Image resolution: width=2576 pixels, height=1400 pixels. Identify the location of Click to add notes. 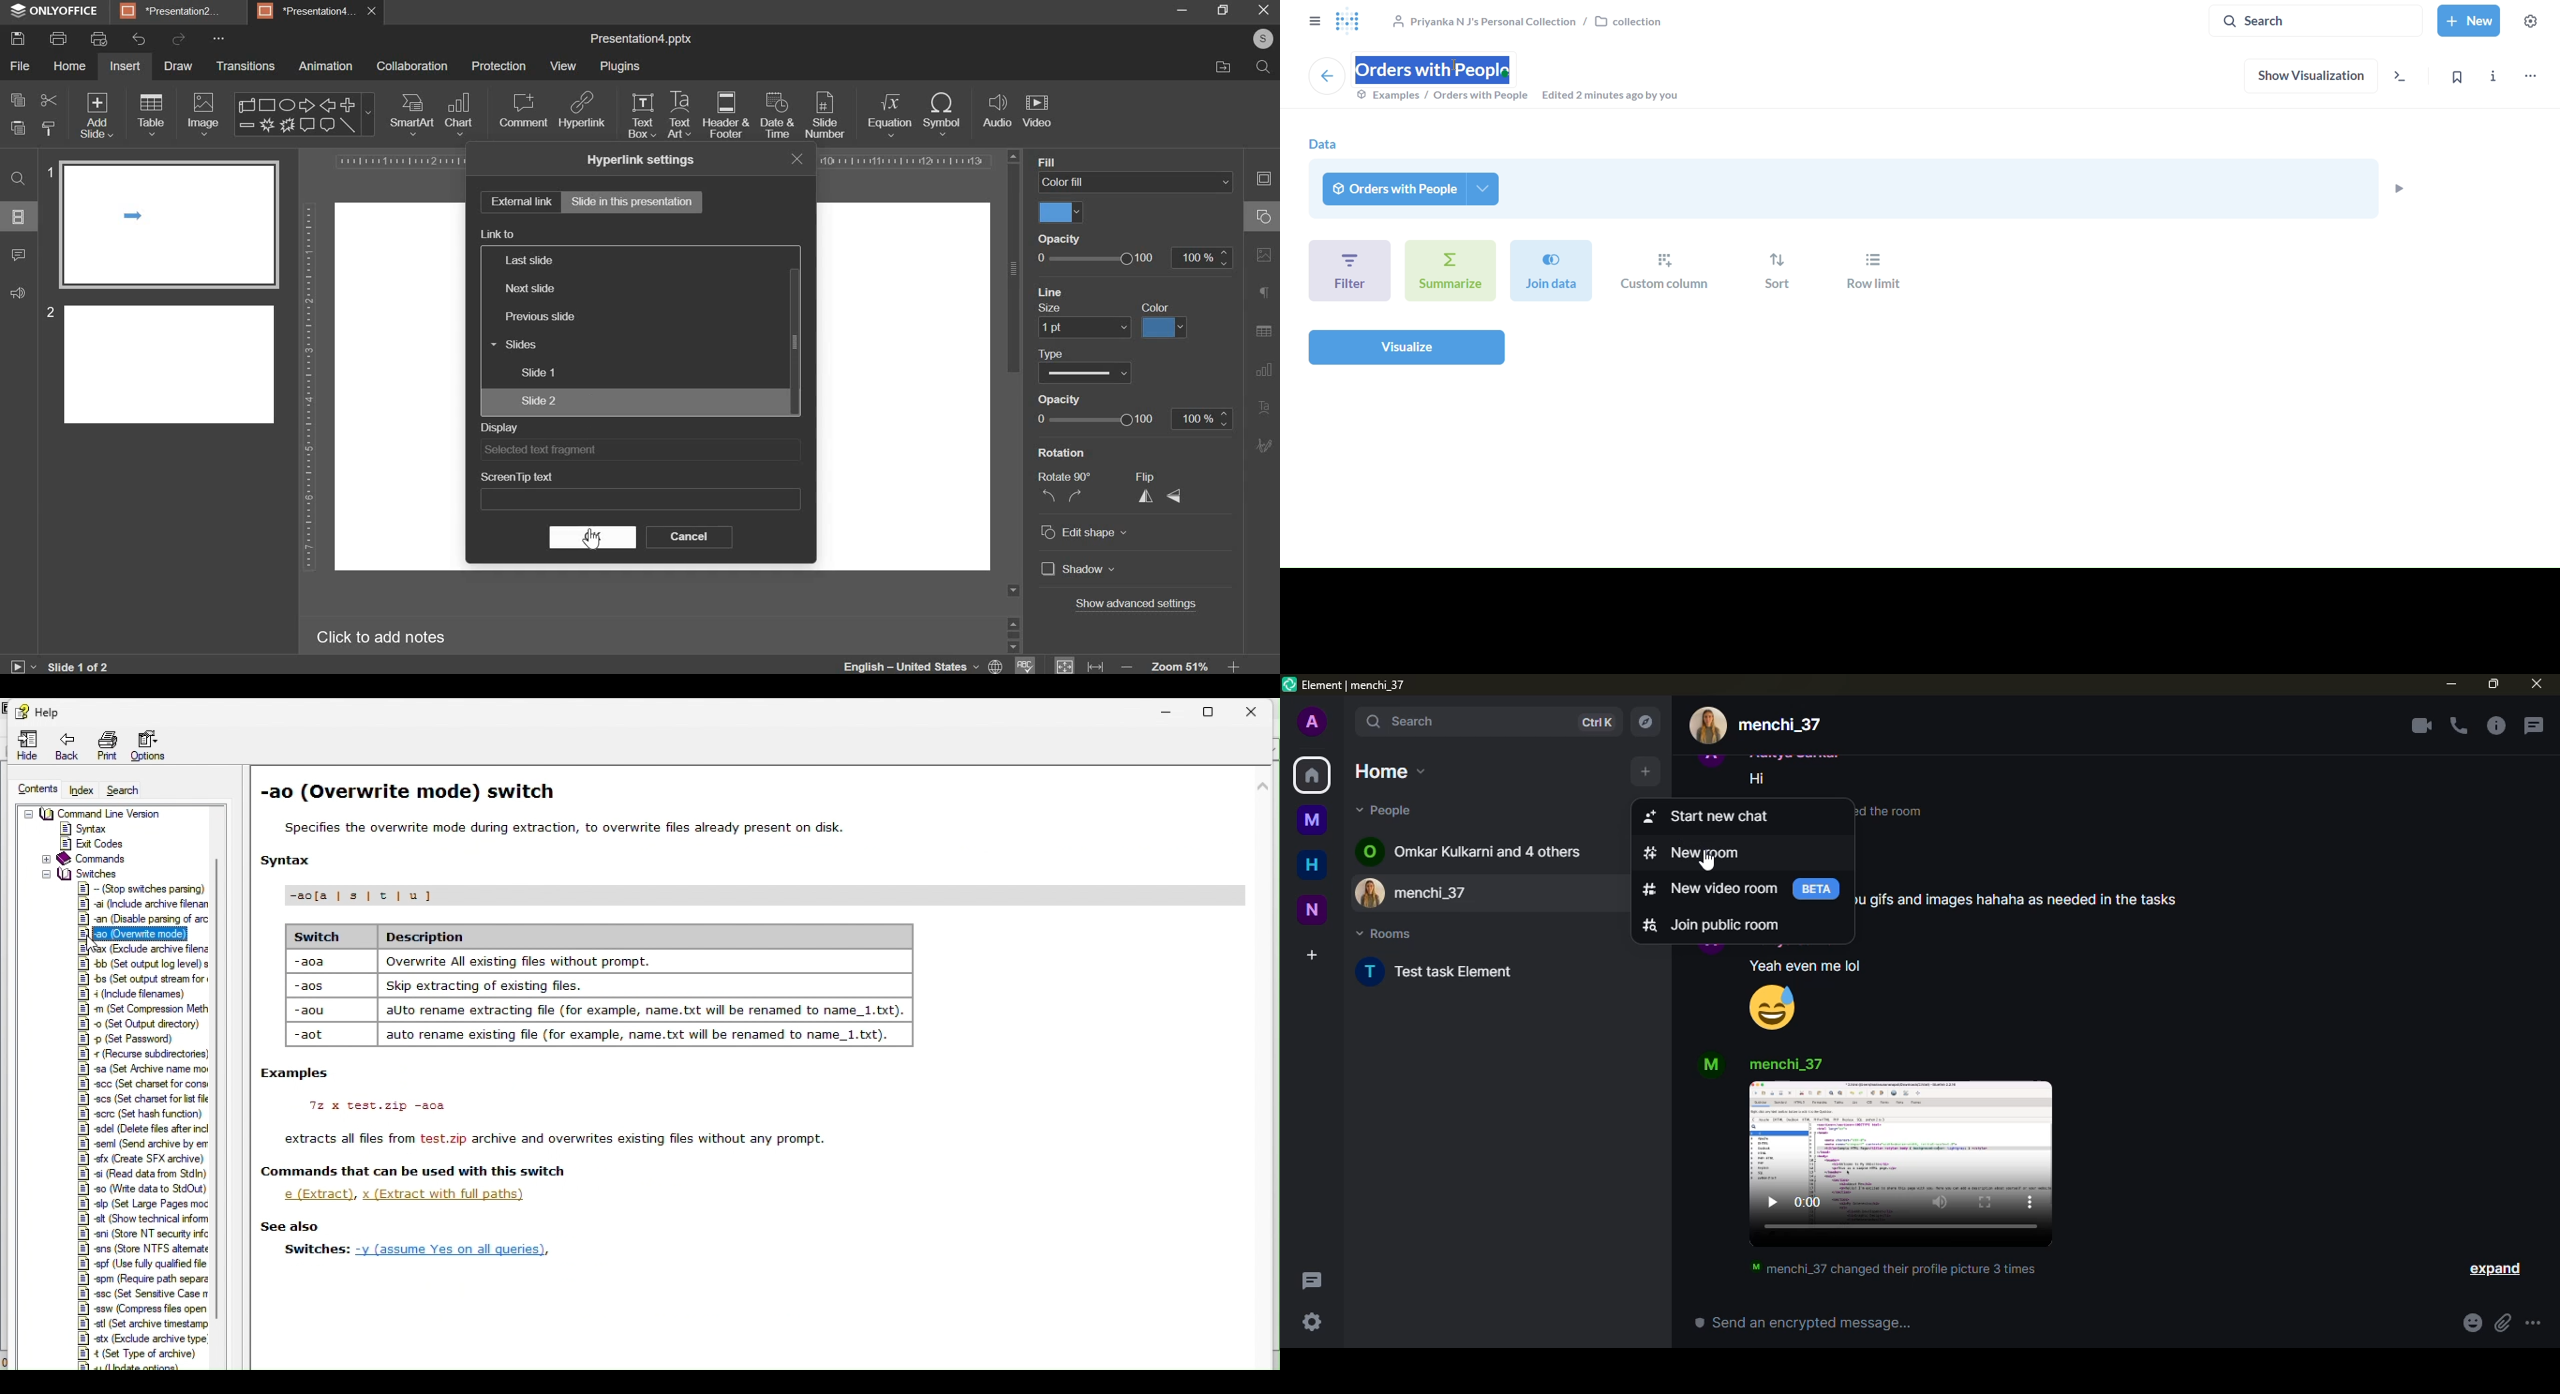
(383, 639).